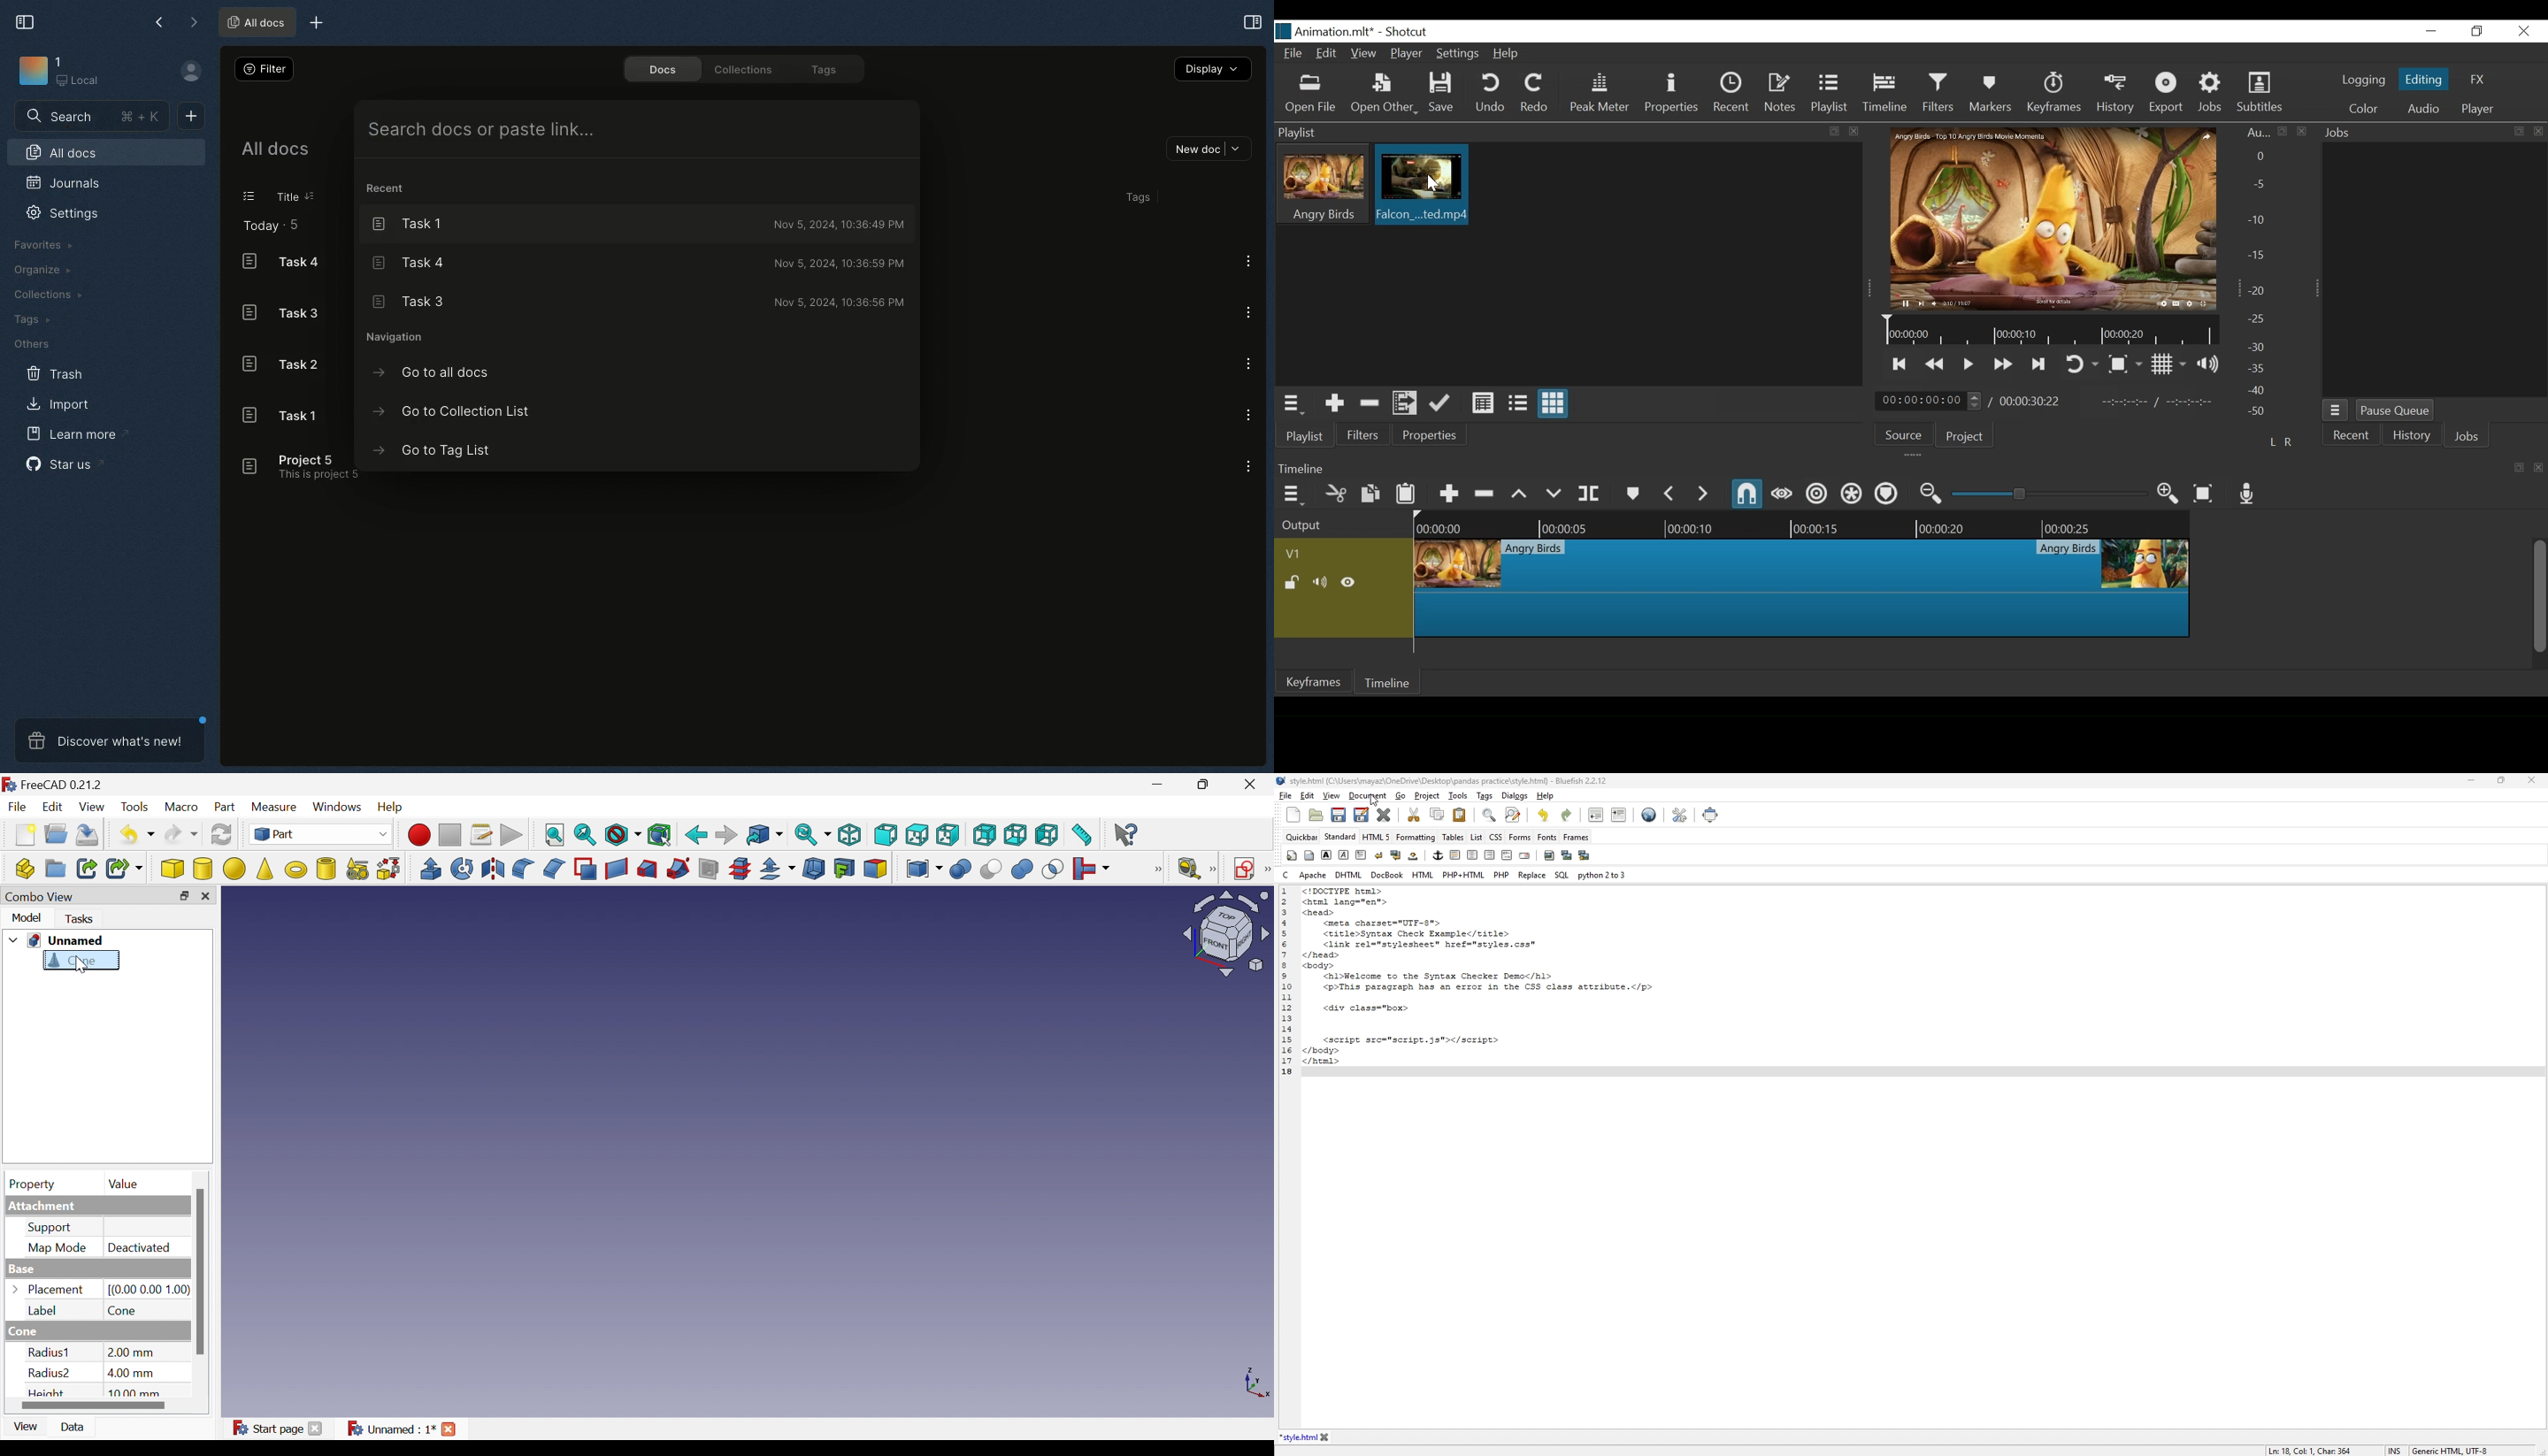 This screenshot has width=2548, height=1456. What do you see at coordinates (1248, 261) in the screenshot?
I see `Options` at bounding box center [1248, 261].